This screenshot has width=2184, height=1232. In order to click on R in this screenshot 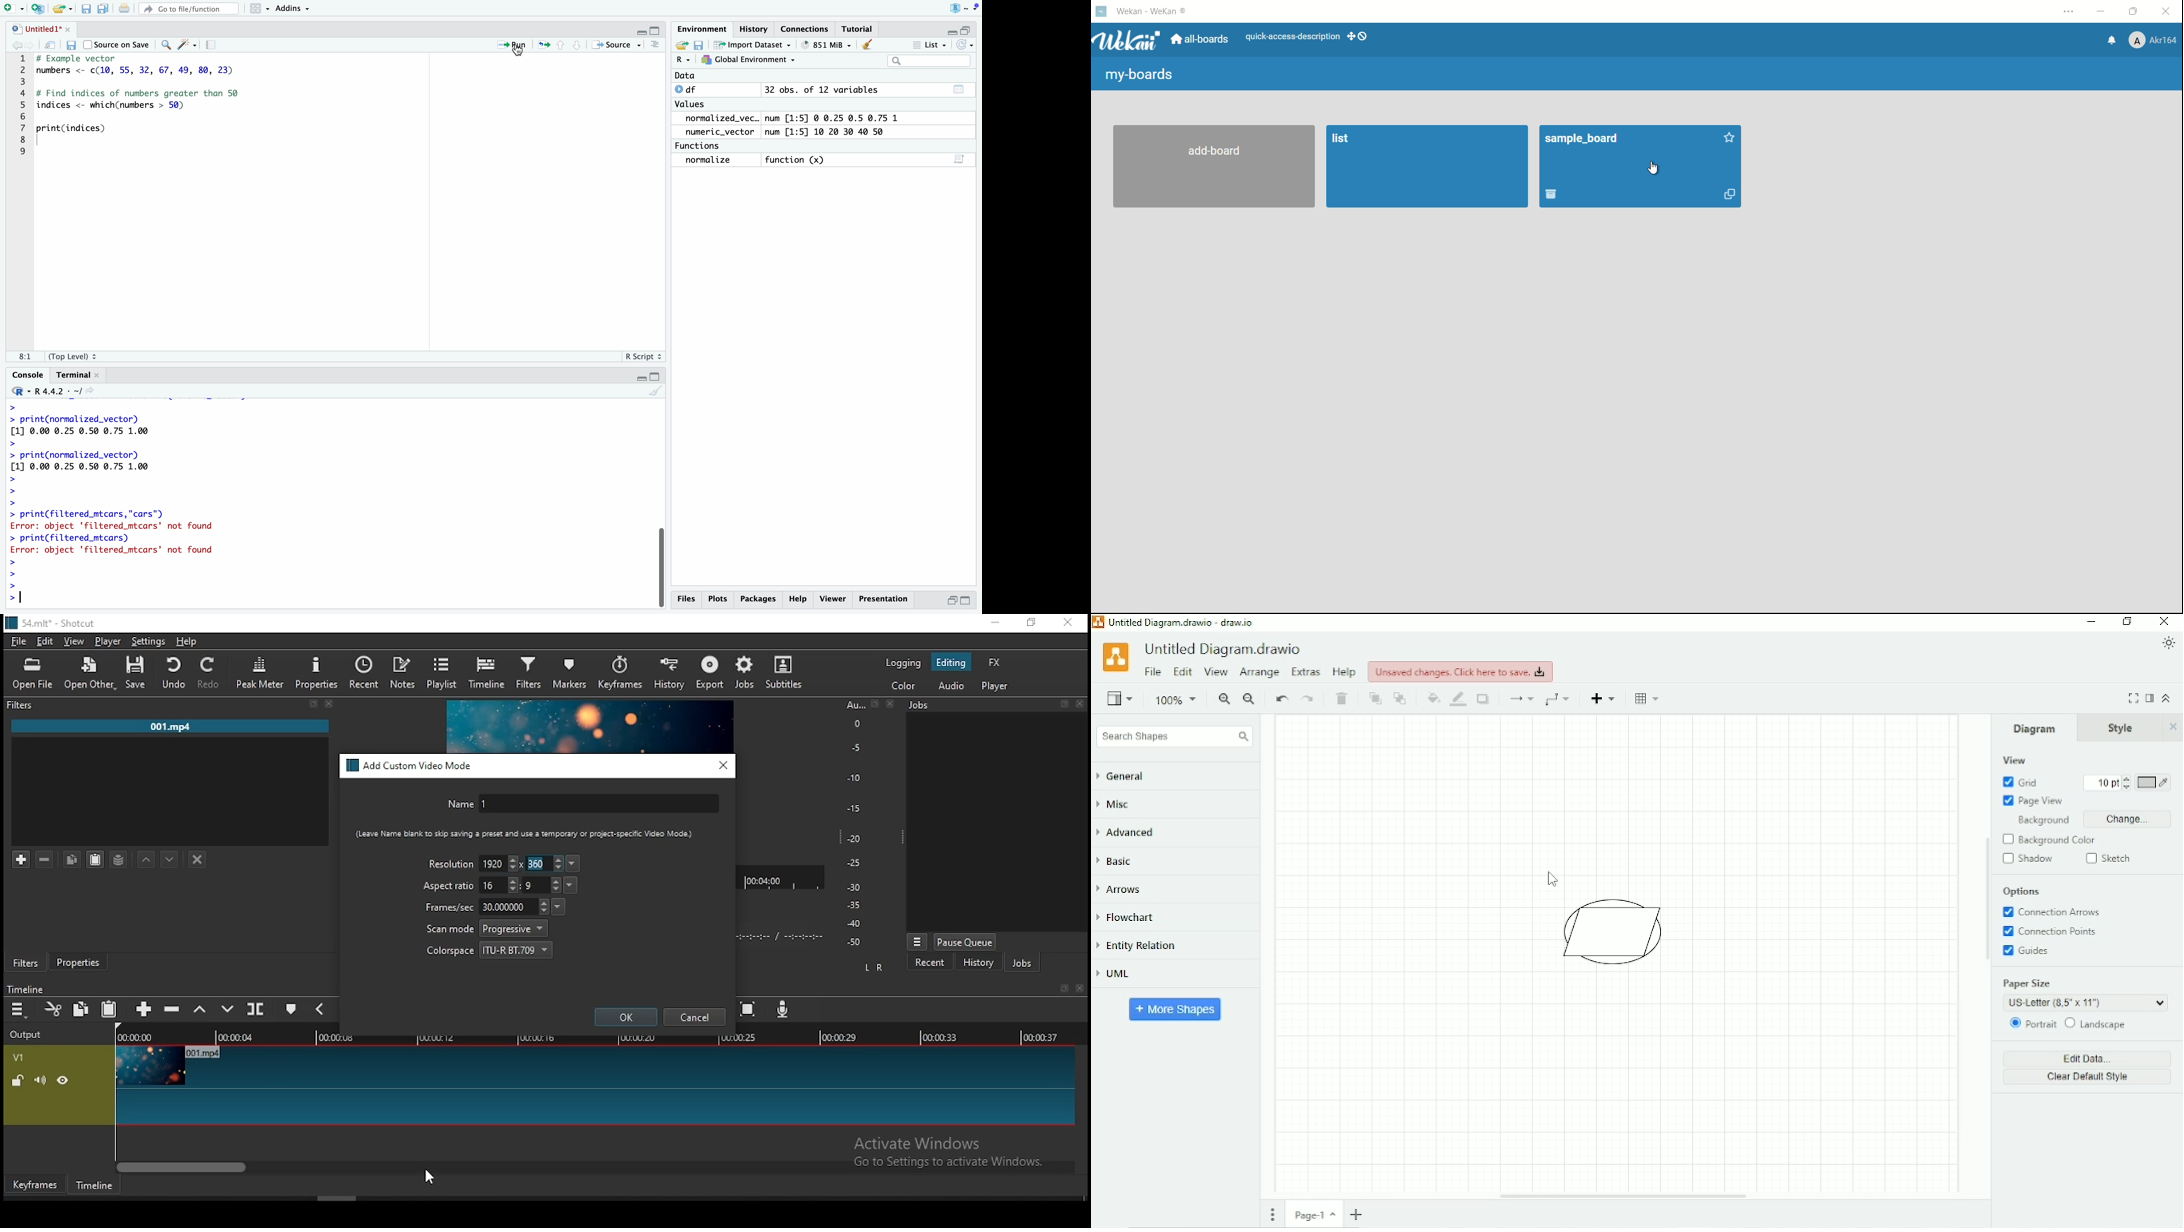, I will do `click(682, 61)`.